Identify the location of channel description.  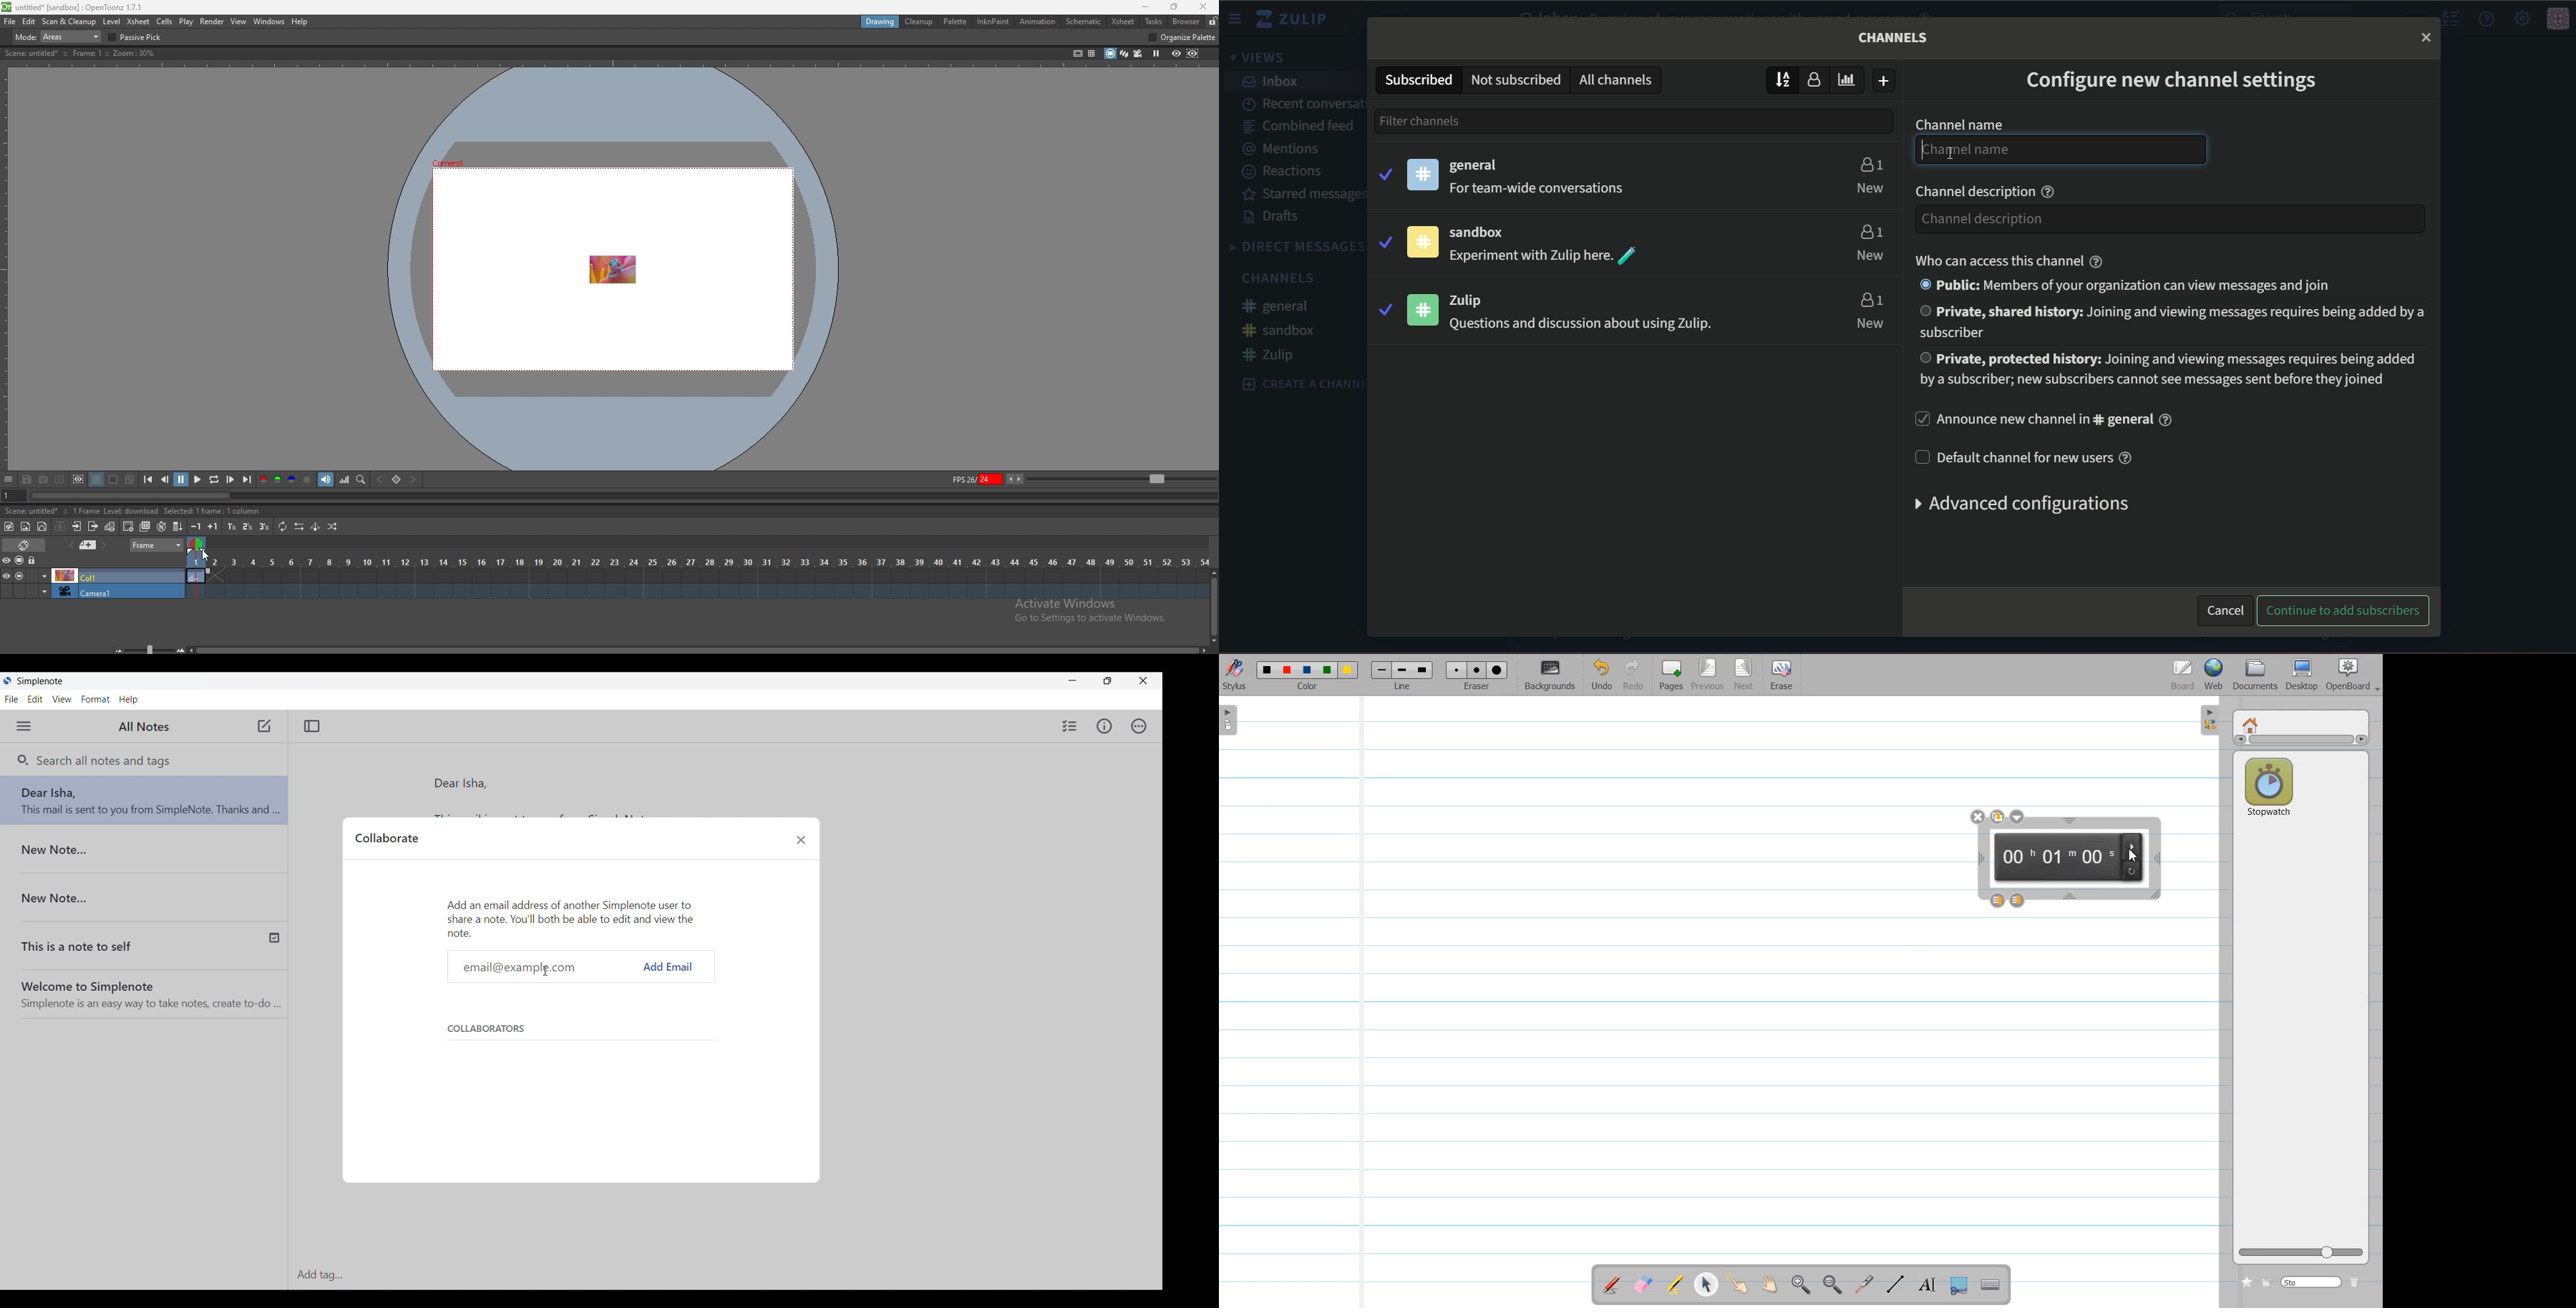
(2085, 218).